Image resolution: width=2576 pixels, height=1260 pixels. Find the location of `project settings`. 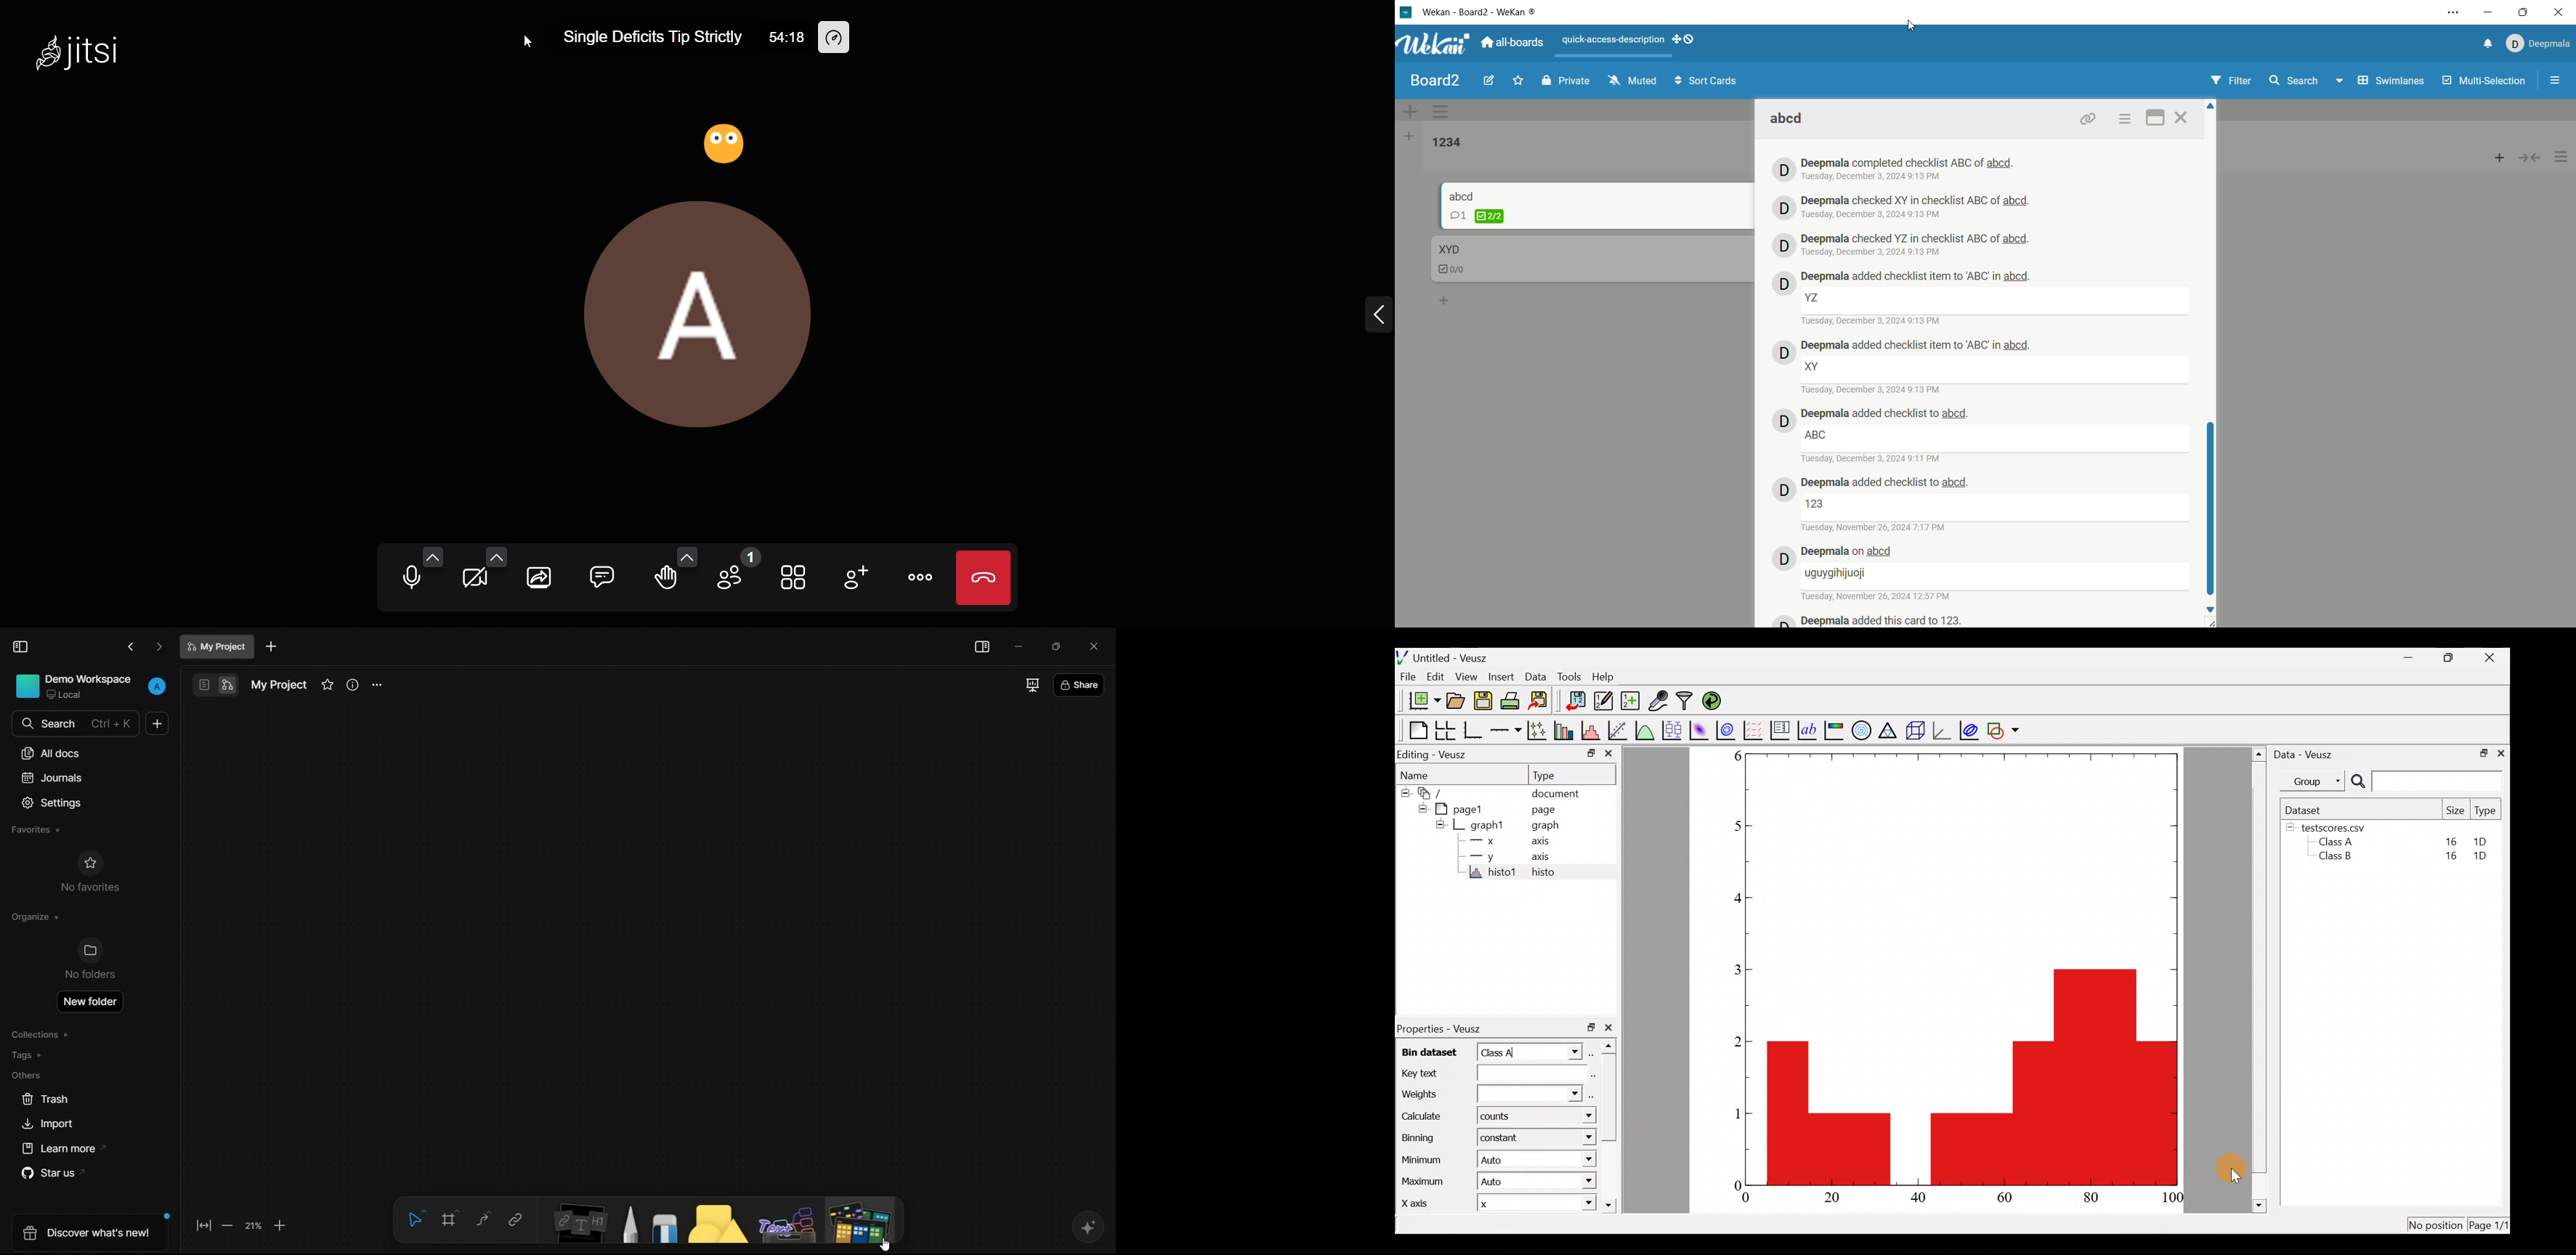

project settings is located at coordinates (378, 685).